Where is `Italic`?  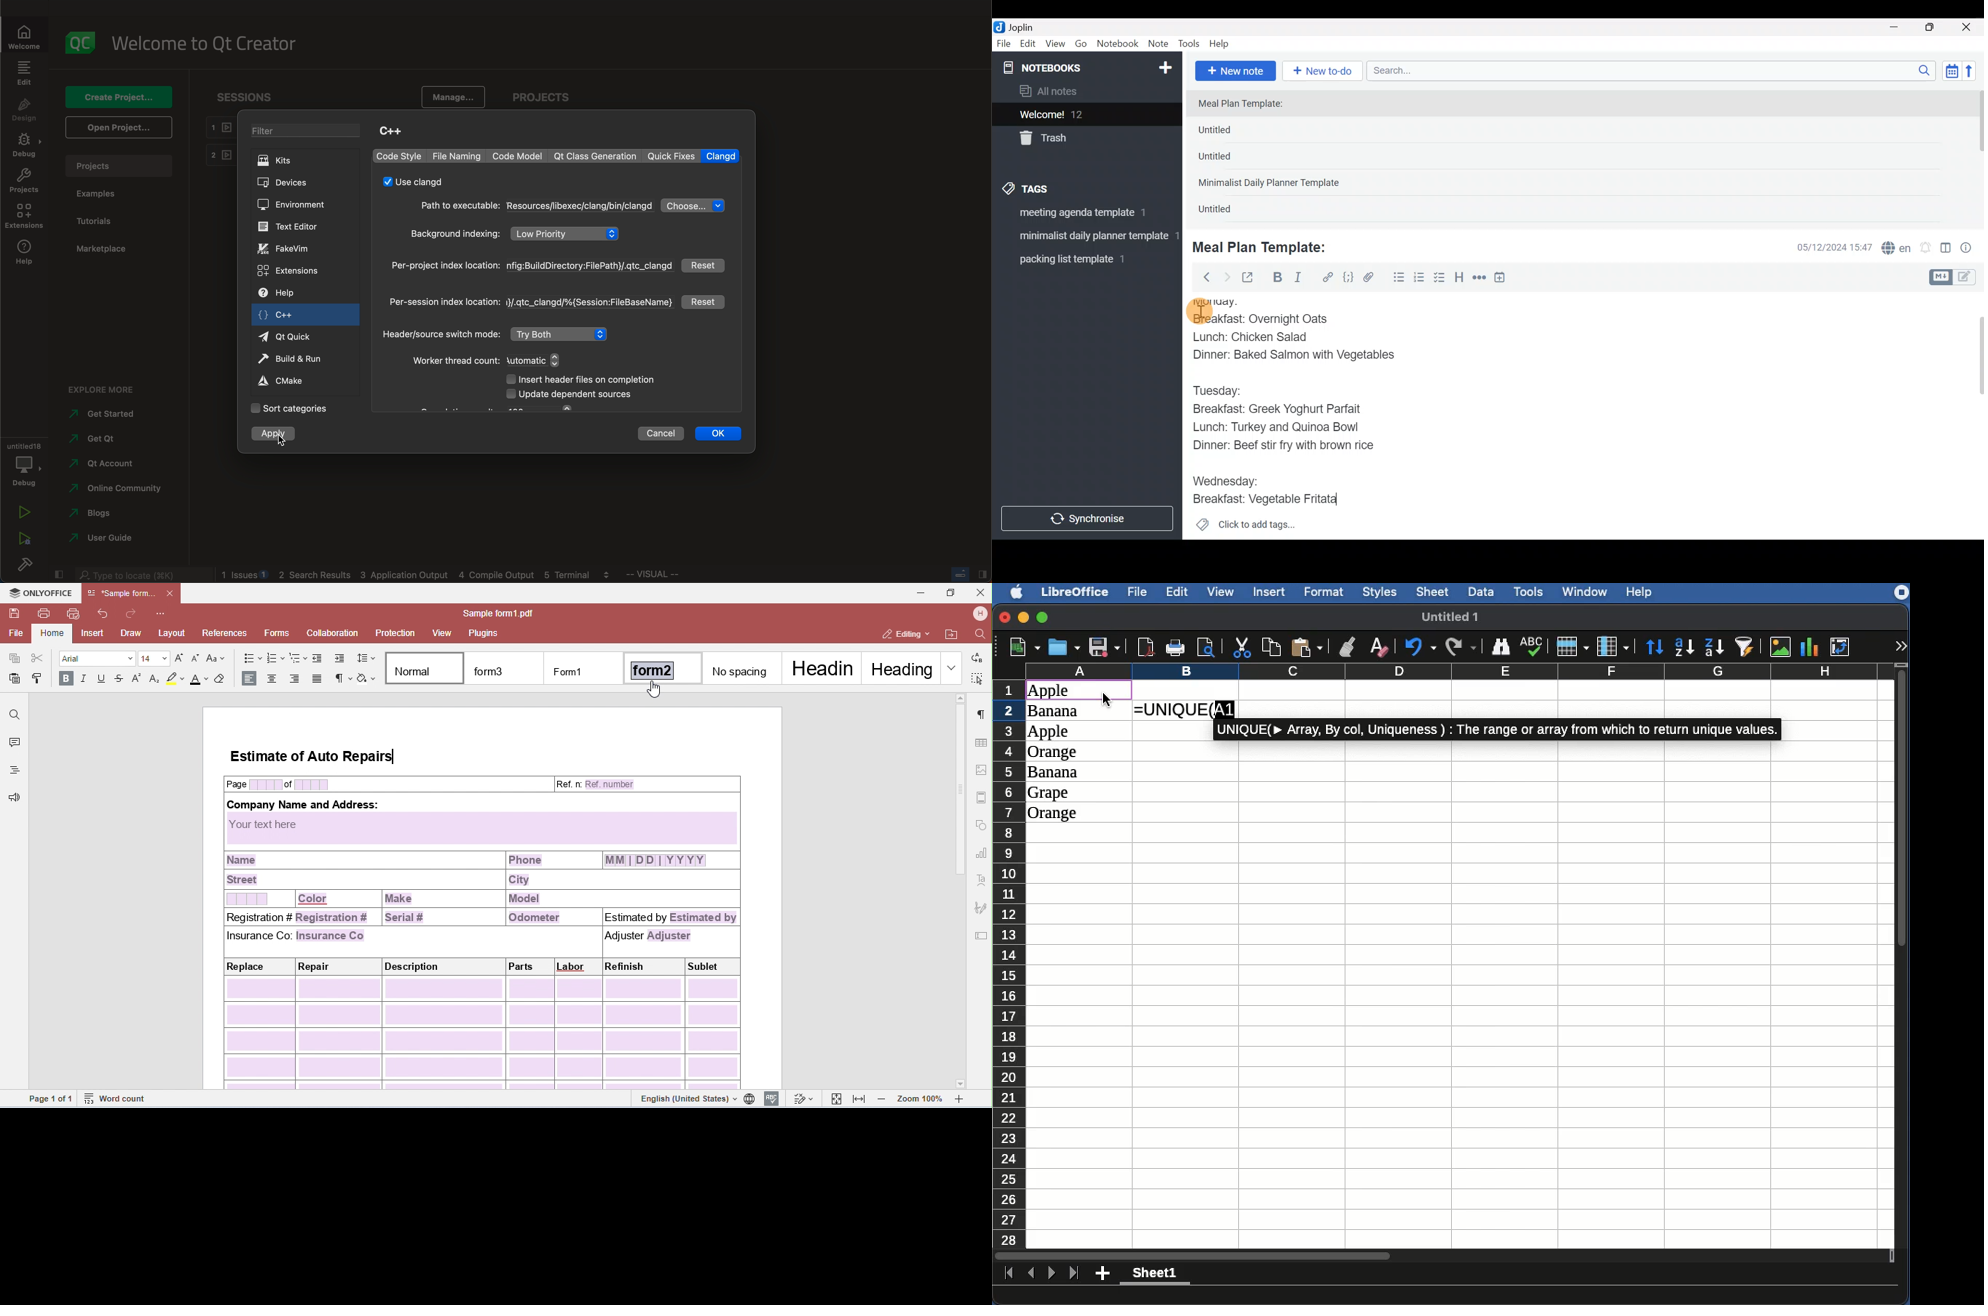
Italic is located at coordinates (1297, 280).